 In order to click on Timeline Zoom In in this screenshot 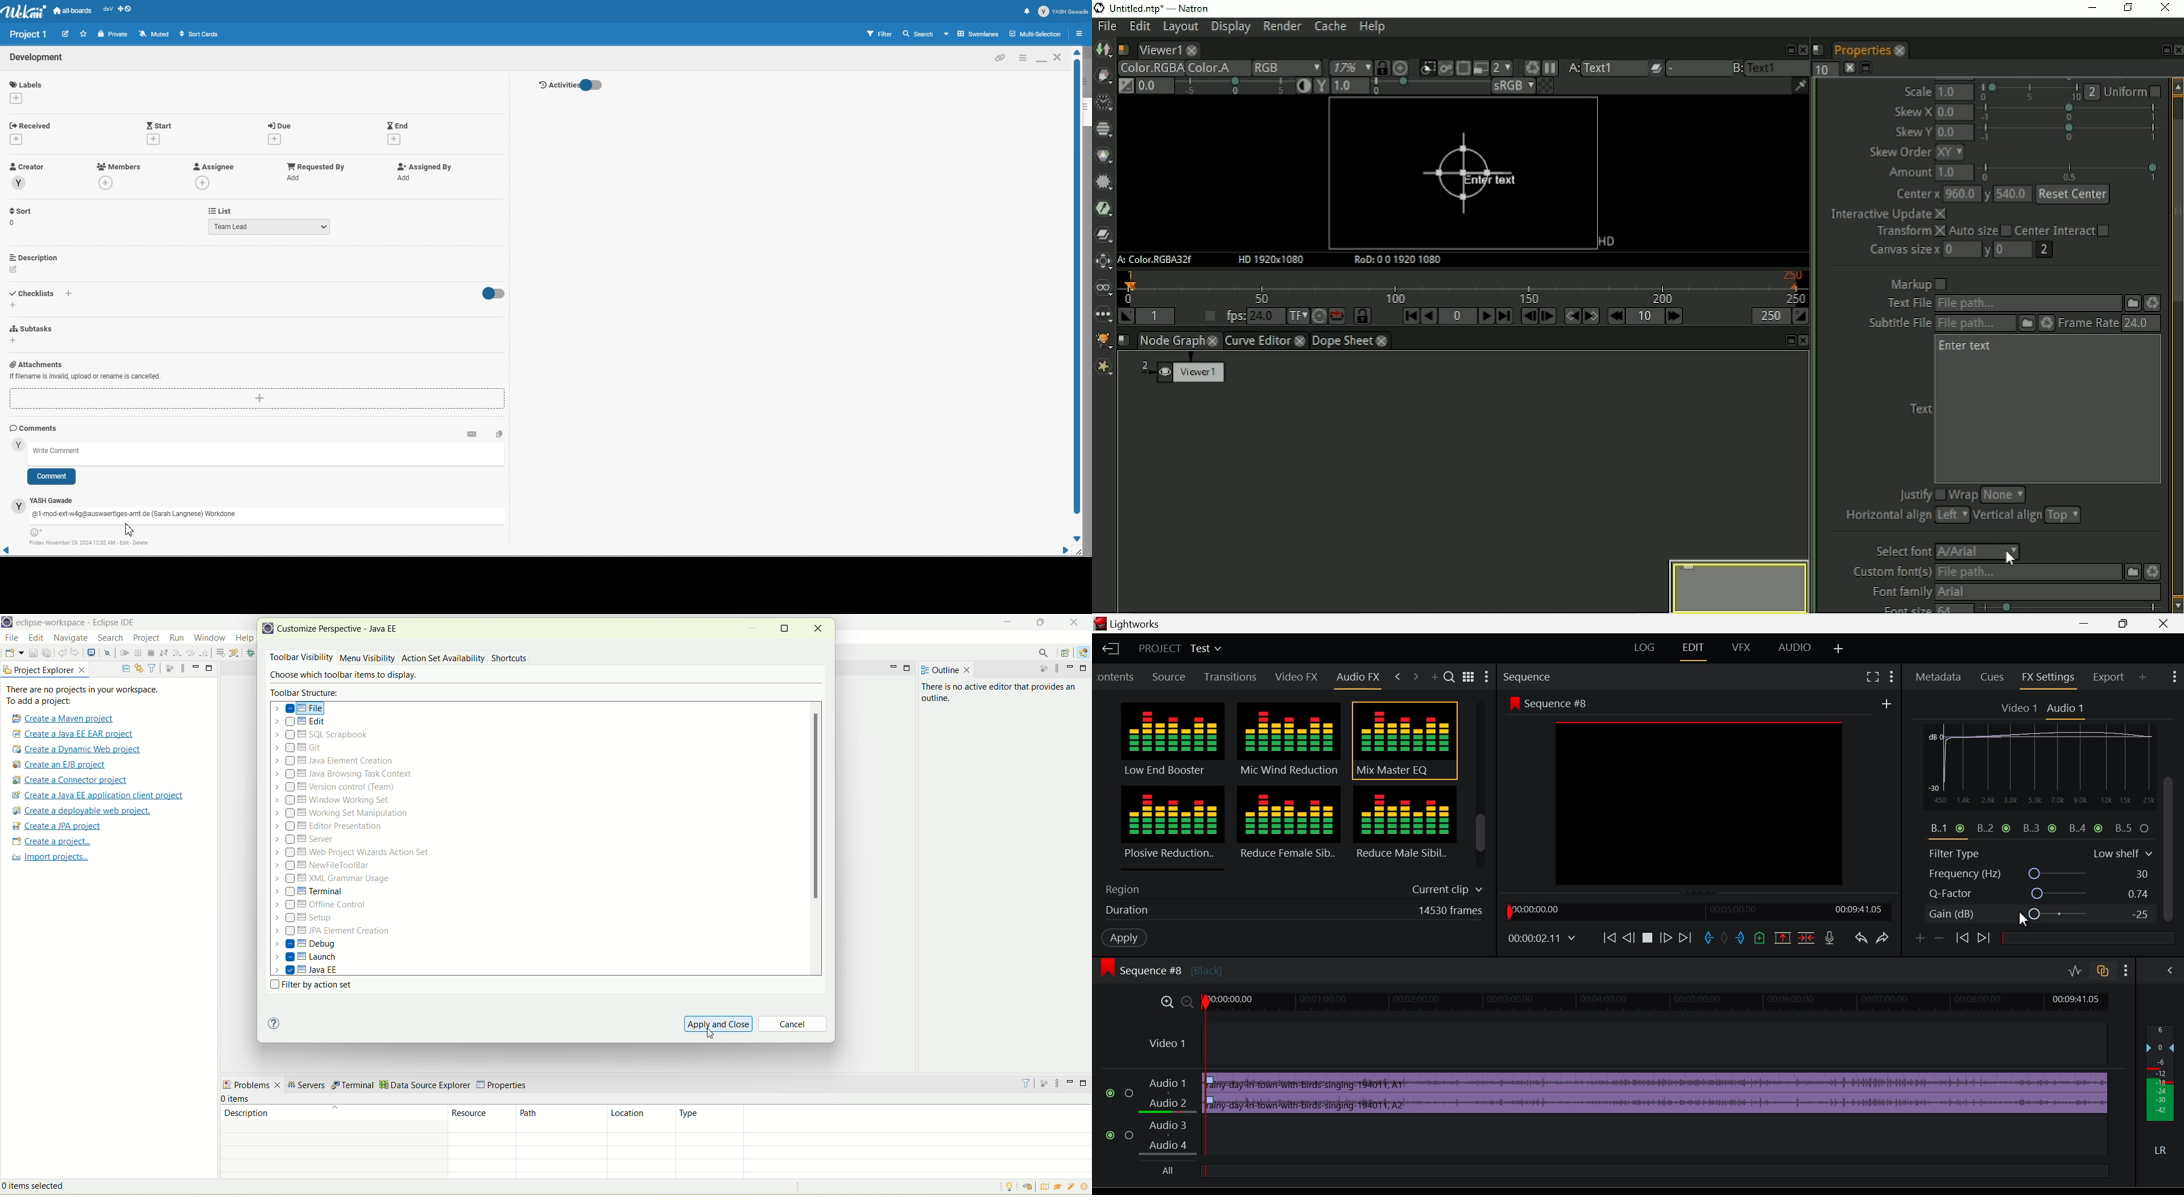, I will do `click(1168, 1003)`.